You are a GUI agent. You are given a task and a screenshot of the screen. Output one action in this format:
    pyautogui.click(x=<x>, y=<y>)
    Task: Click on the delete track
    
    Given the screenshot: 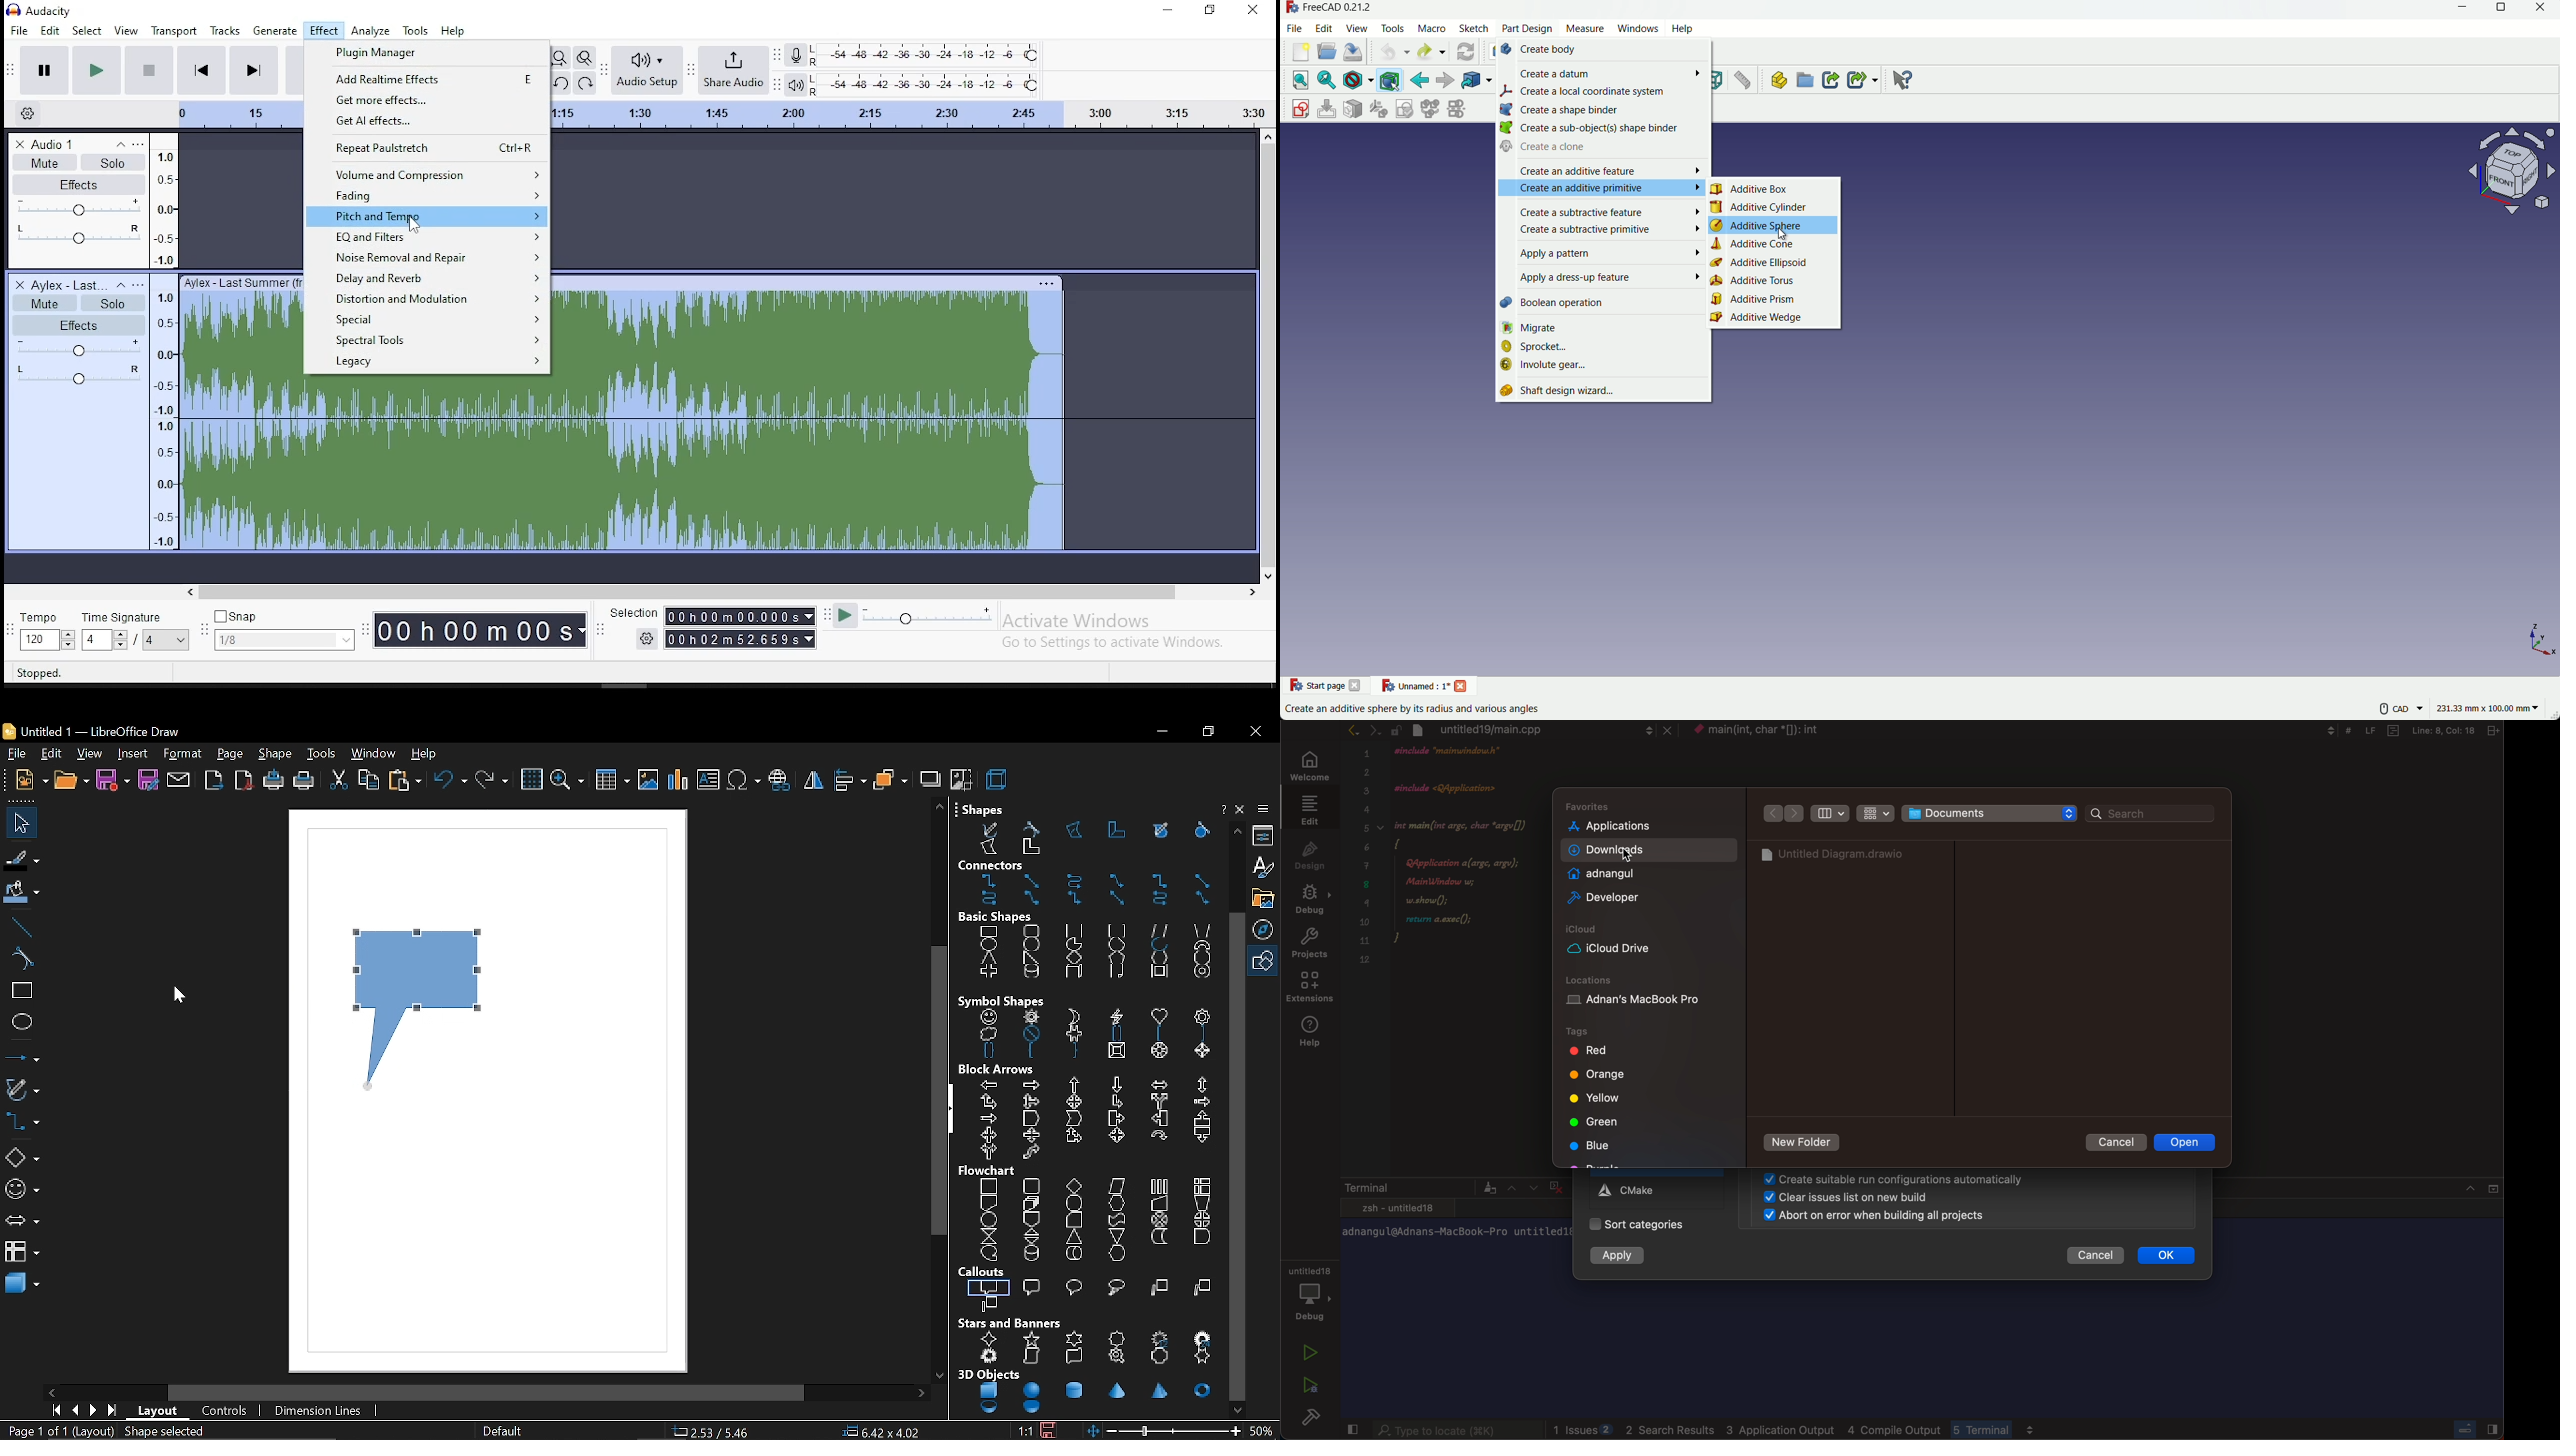 What is the action you would take?
    pyautogui.click(x=21, y=284)
    